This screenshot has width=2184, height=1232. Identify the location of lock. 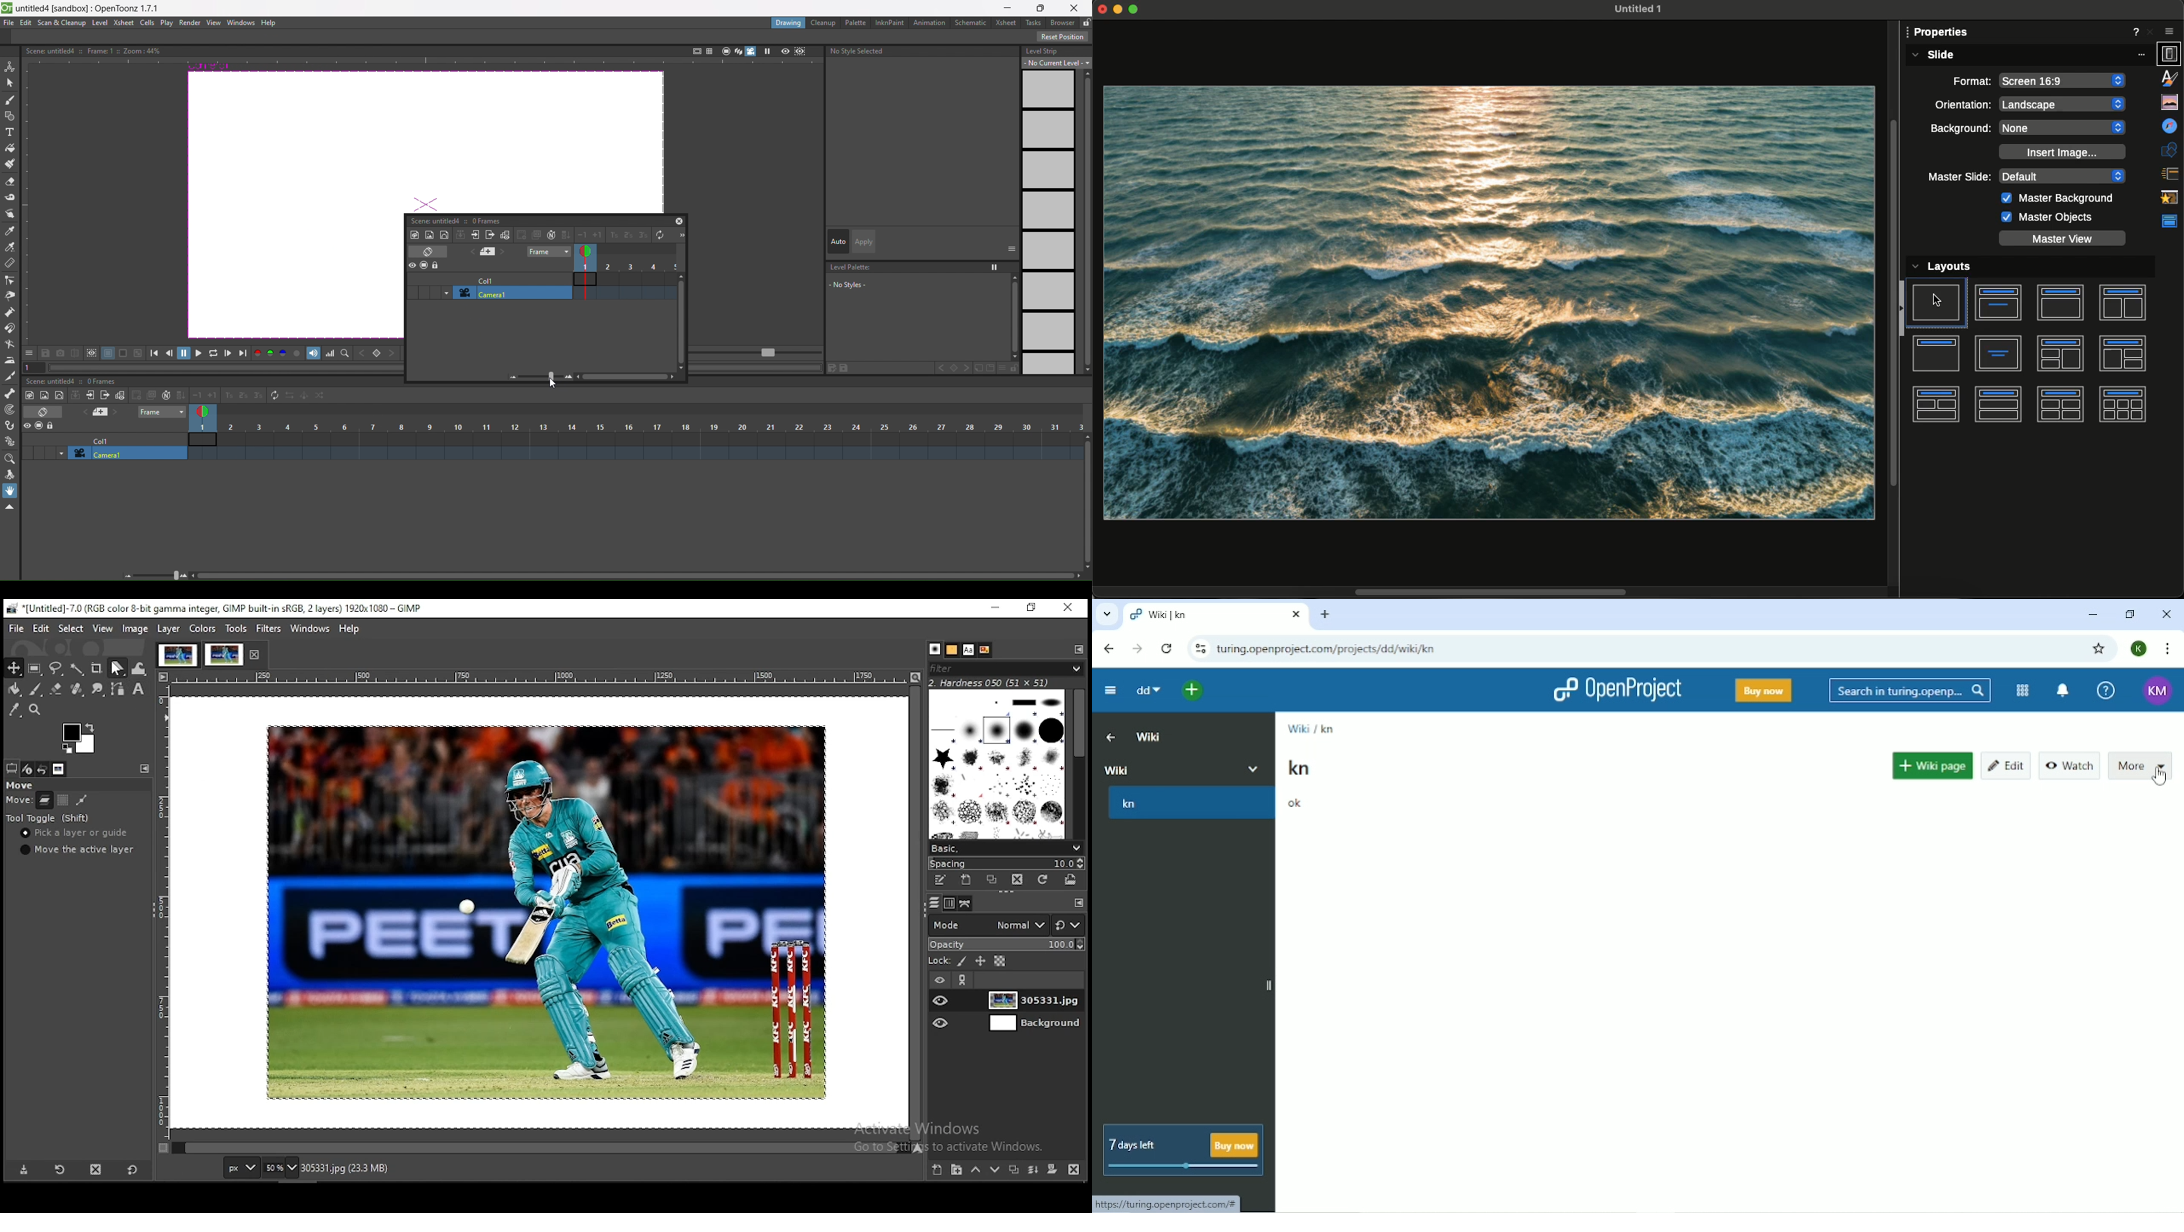
(935, 962).